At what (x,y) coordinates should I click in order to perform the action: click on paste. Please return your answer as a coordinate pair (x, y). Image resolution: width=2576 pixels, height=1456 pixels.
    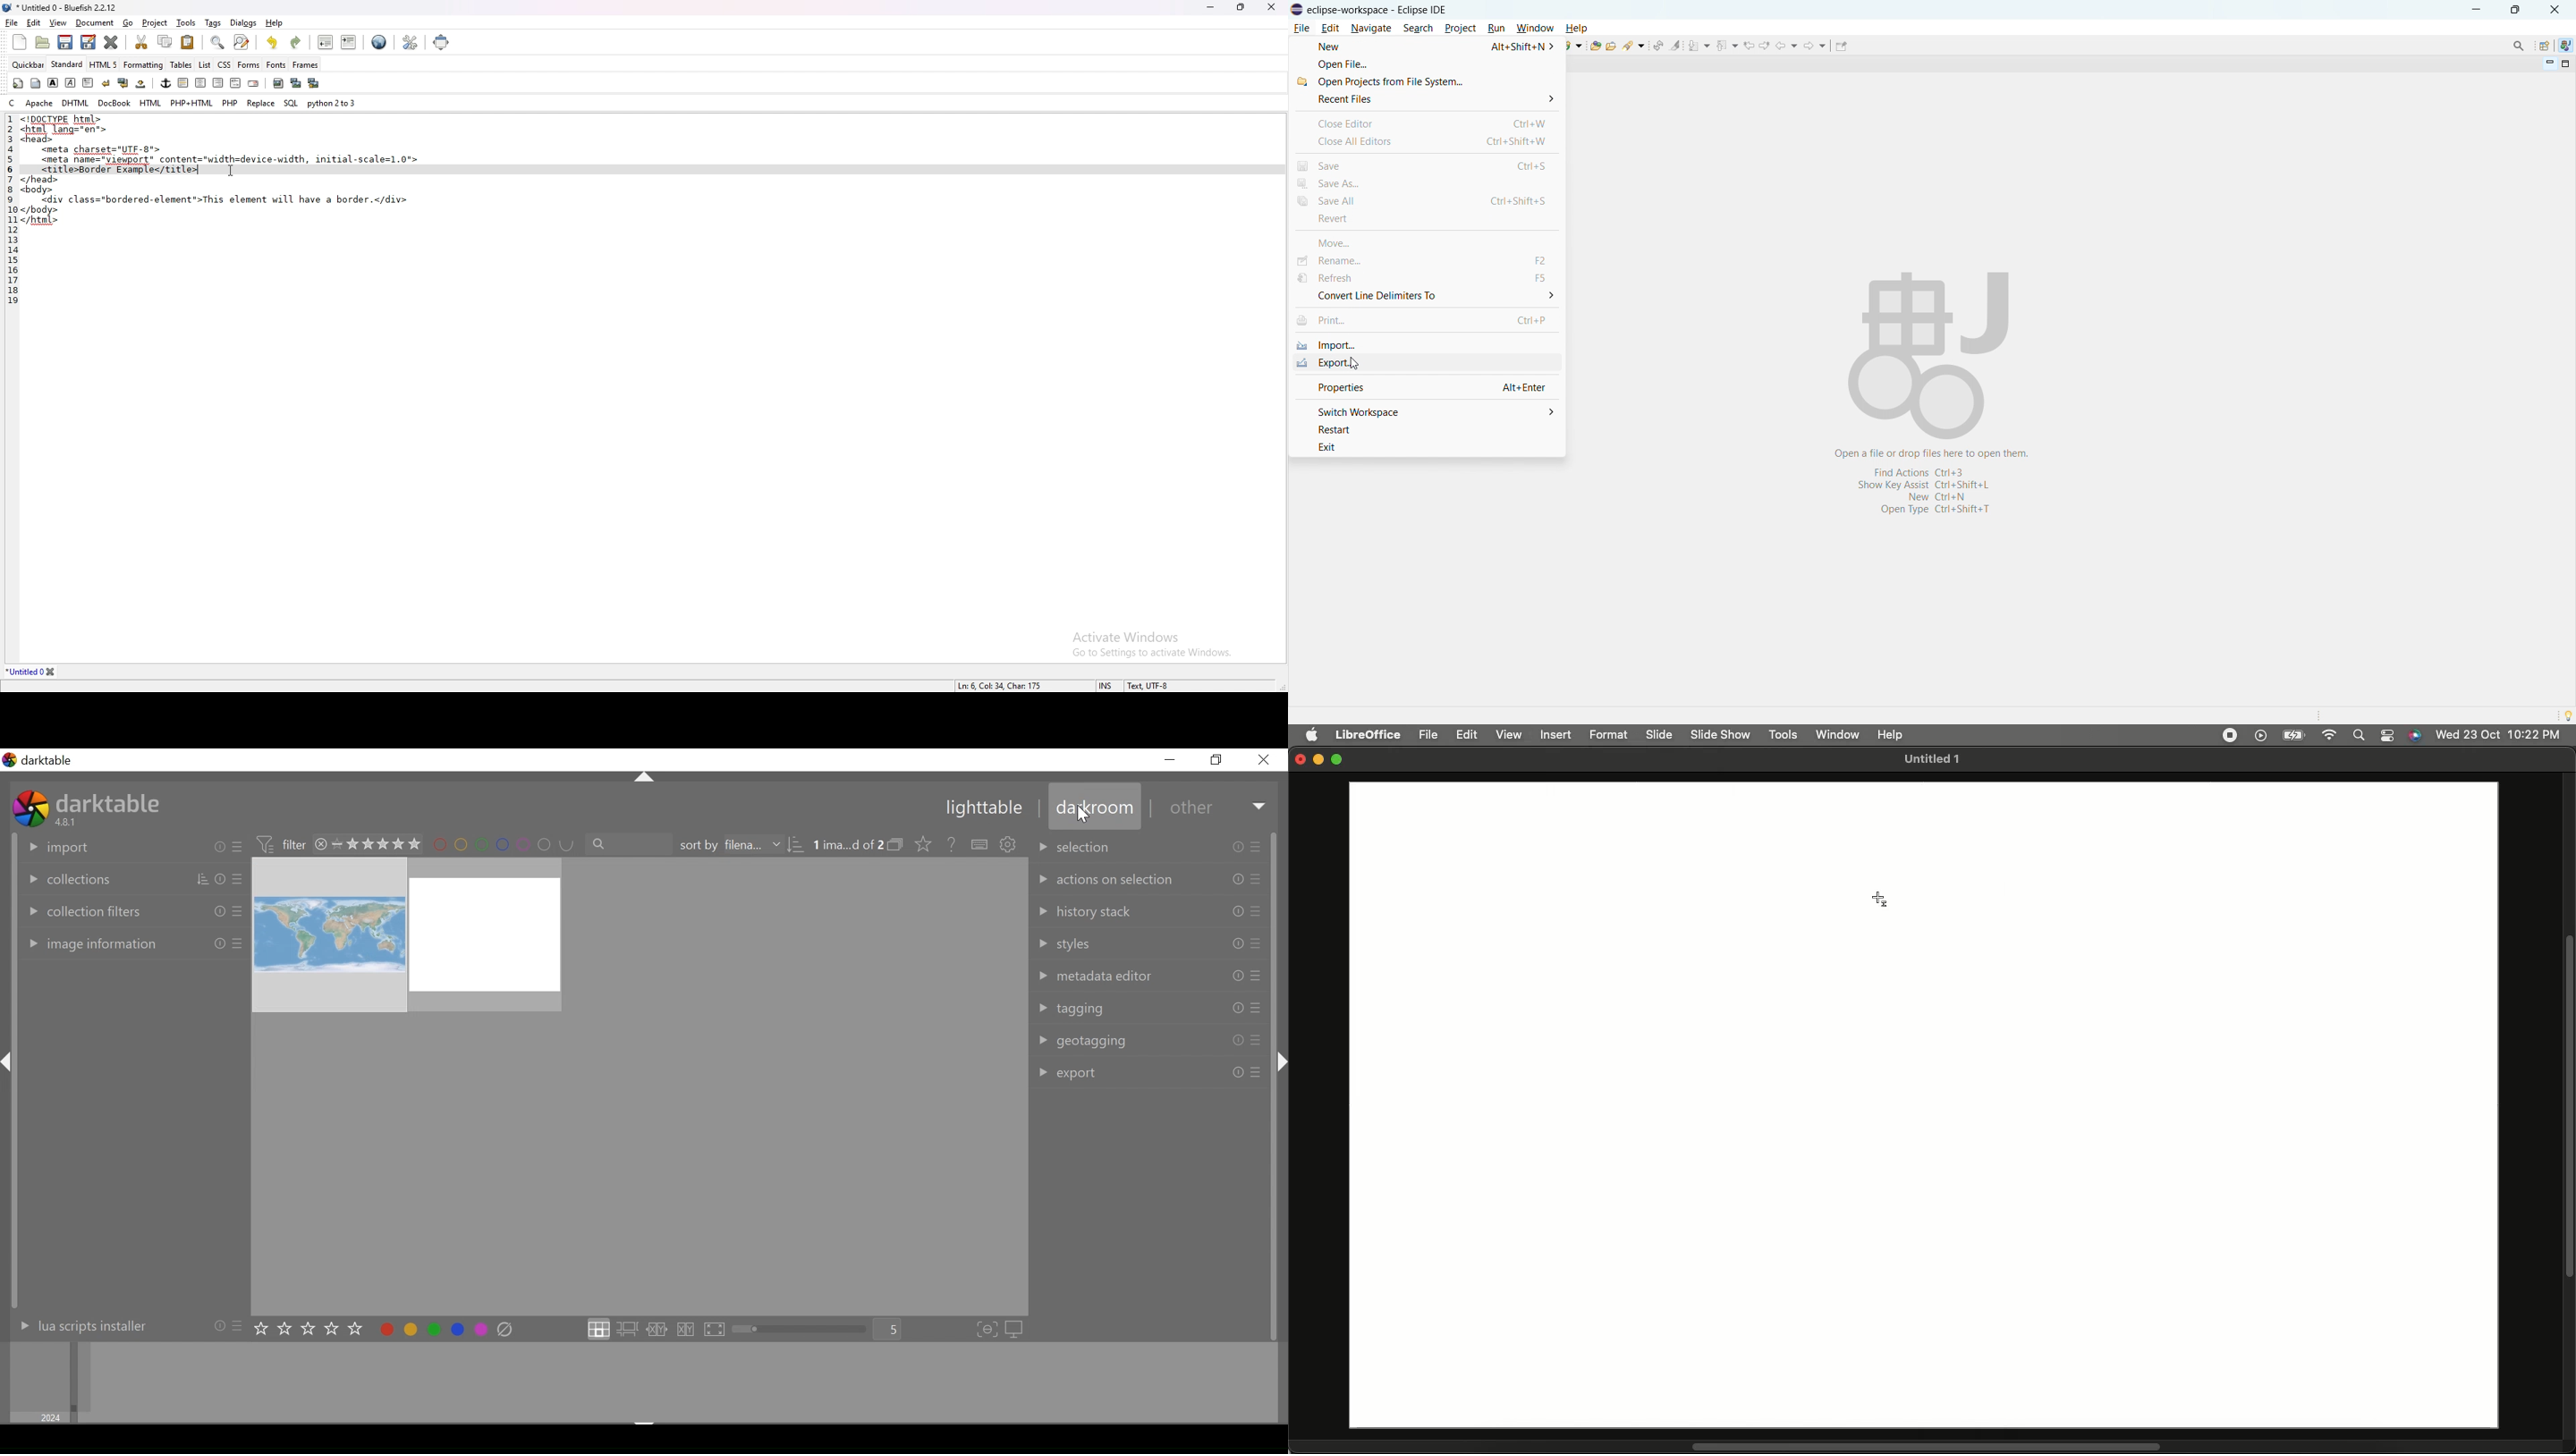
    Looking at the image, I should click on (188, 42).